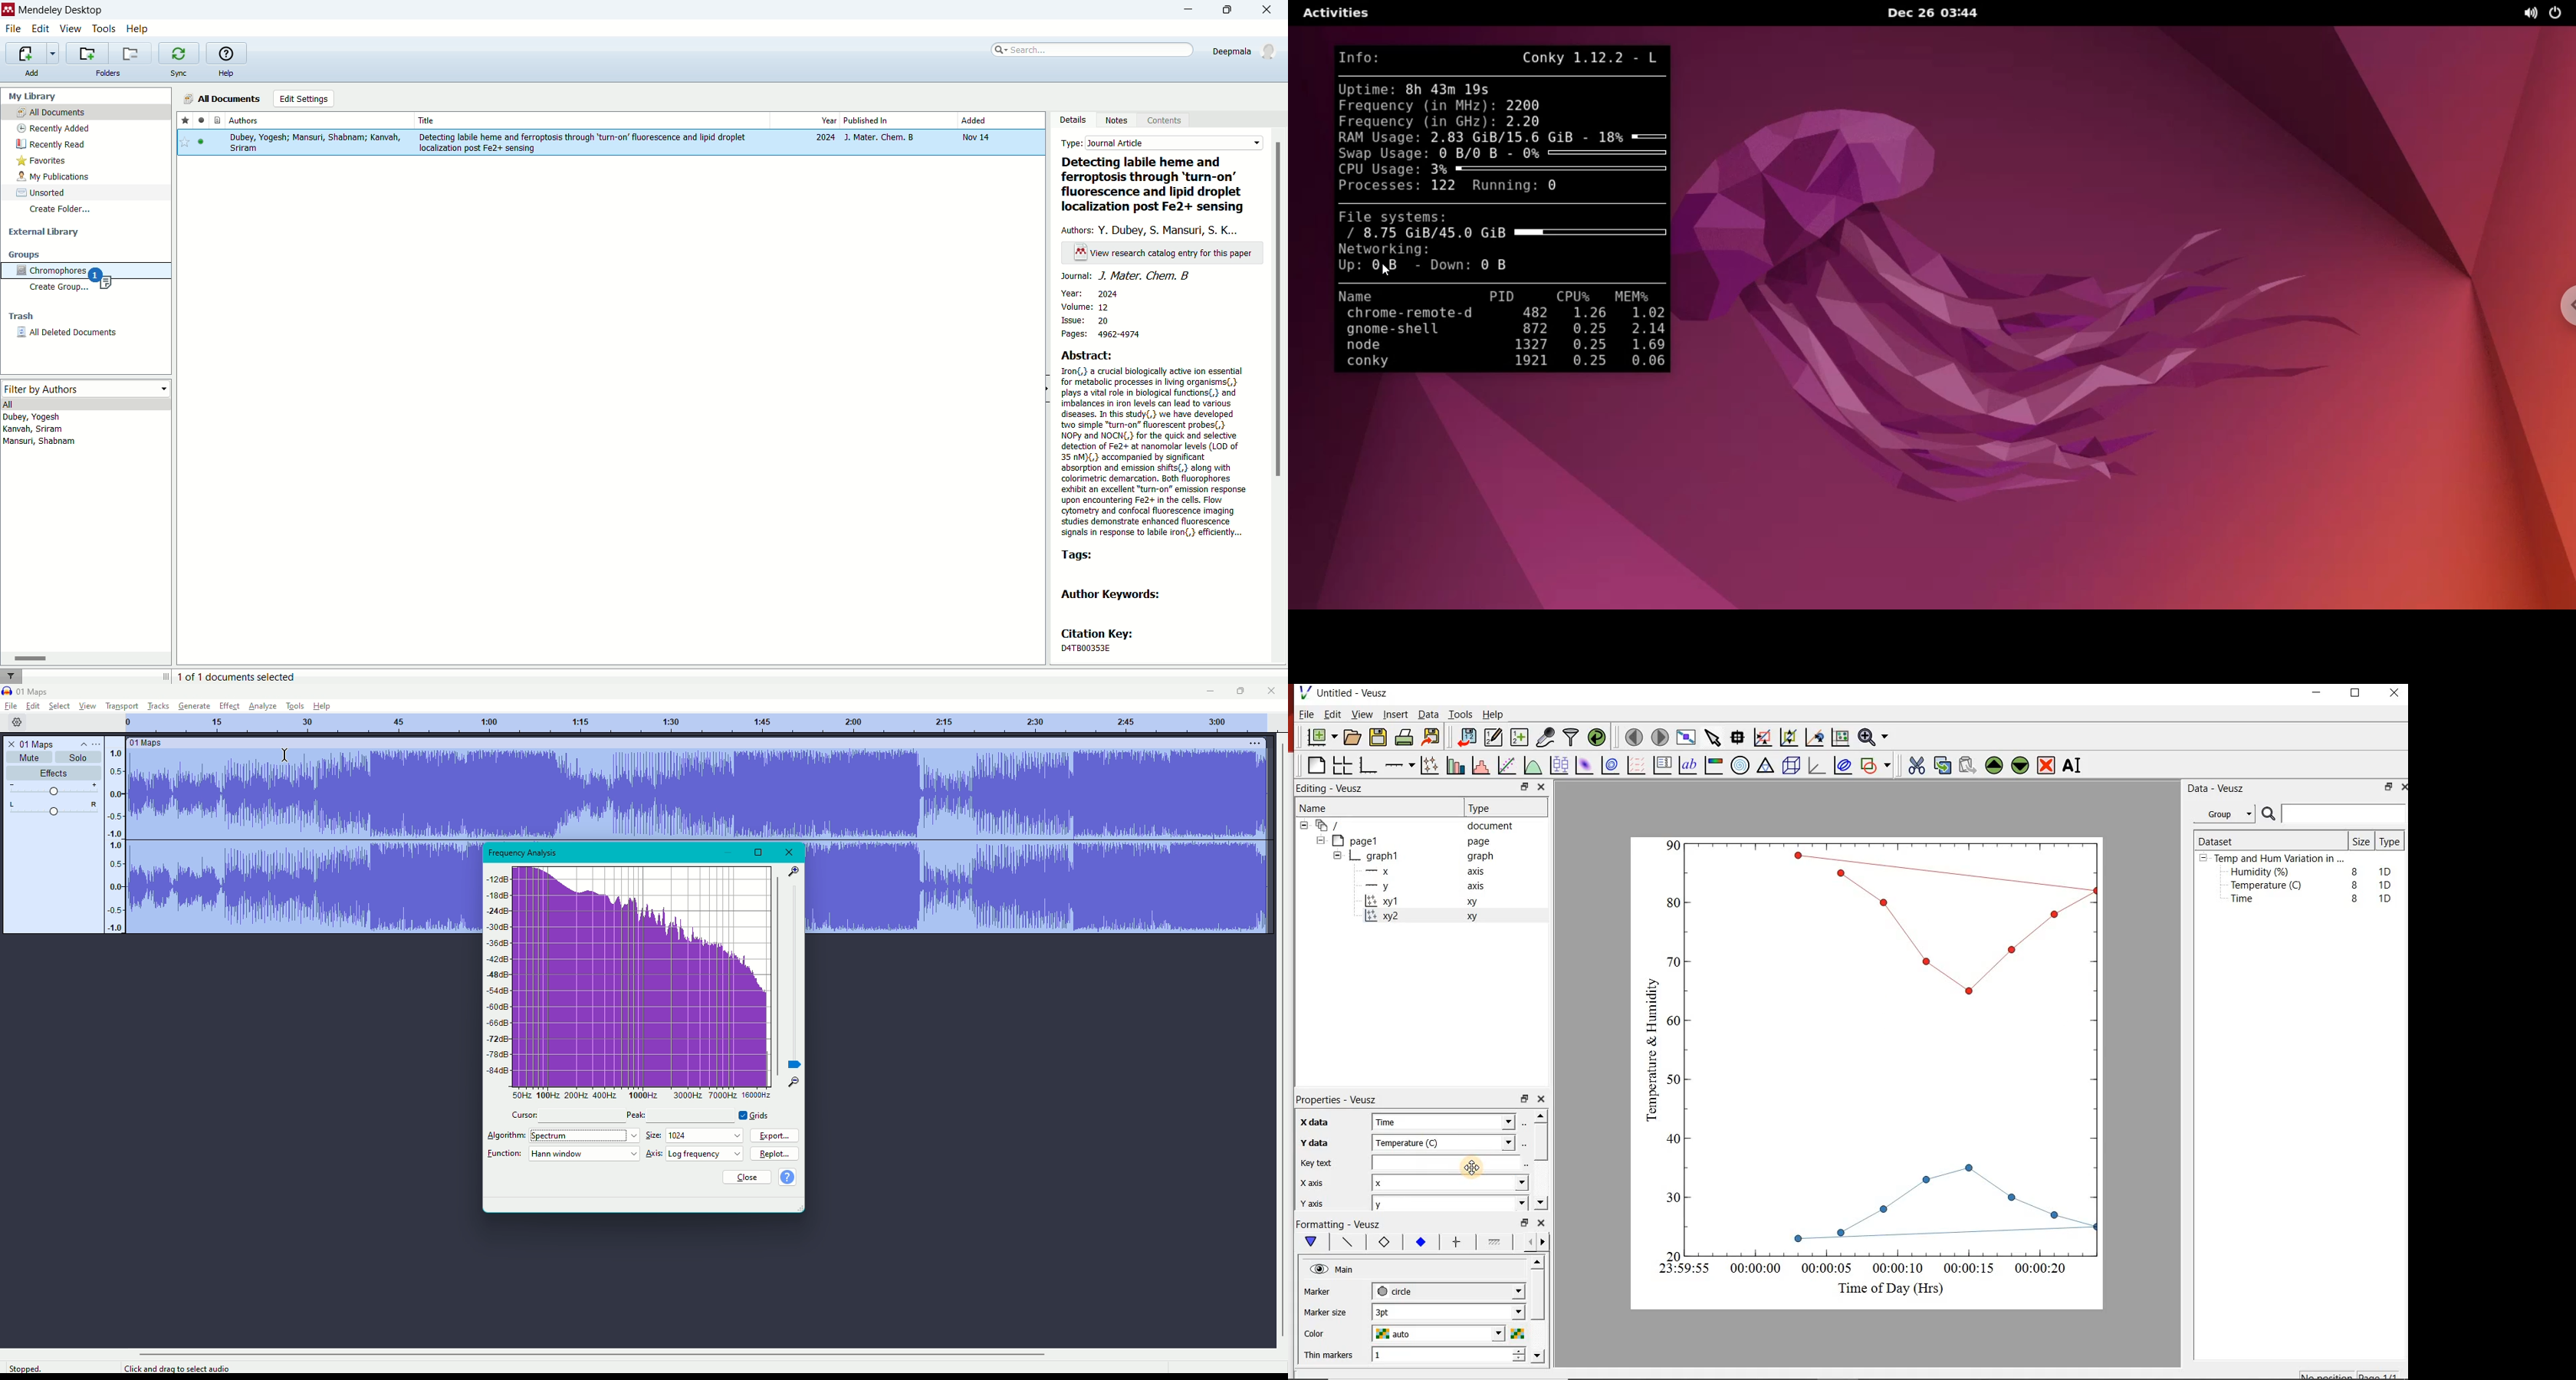 This screenshot has height=1400, width=2576. I want to click on create folder, so click(60, 209).